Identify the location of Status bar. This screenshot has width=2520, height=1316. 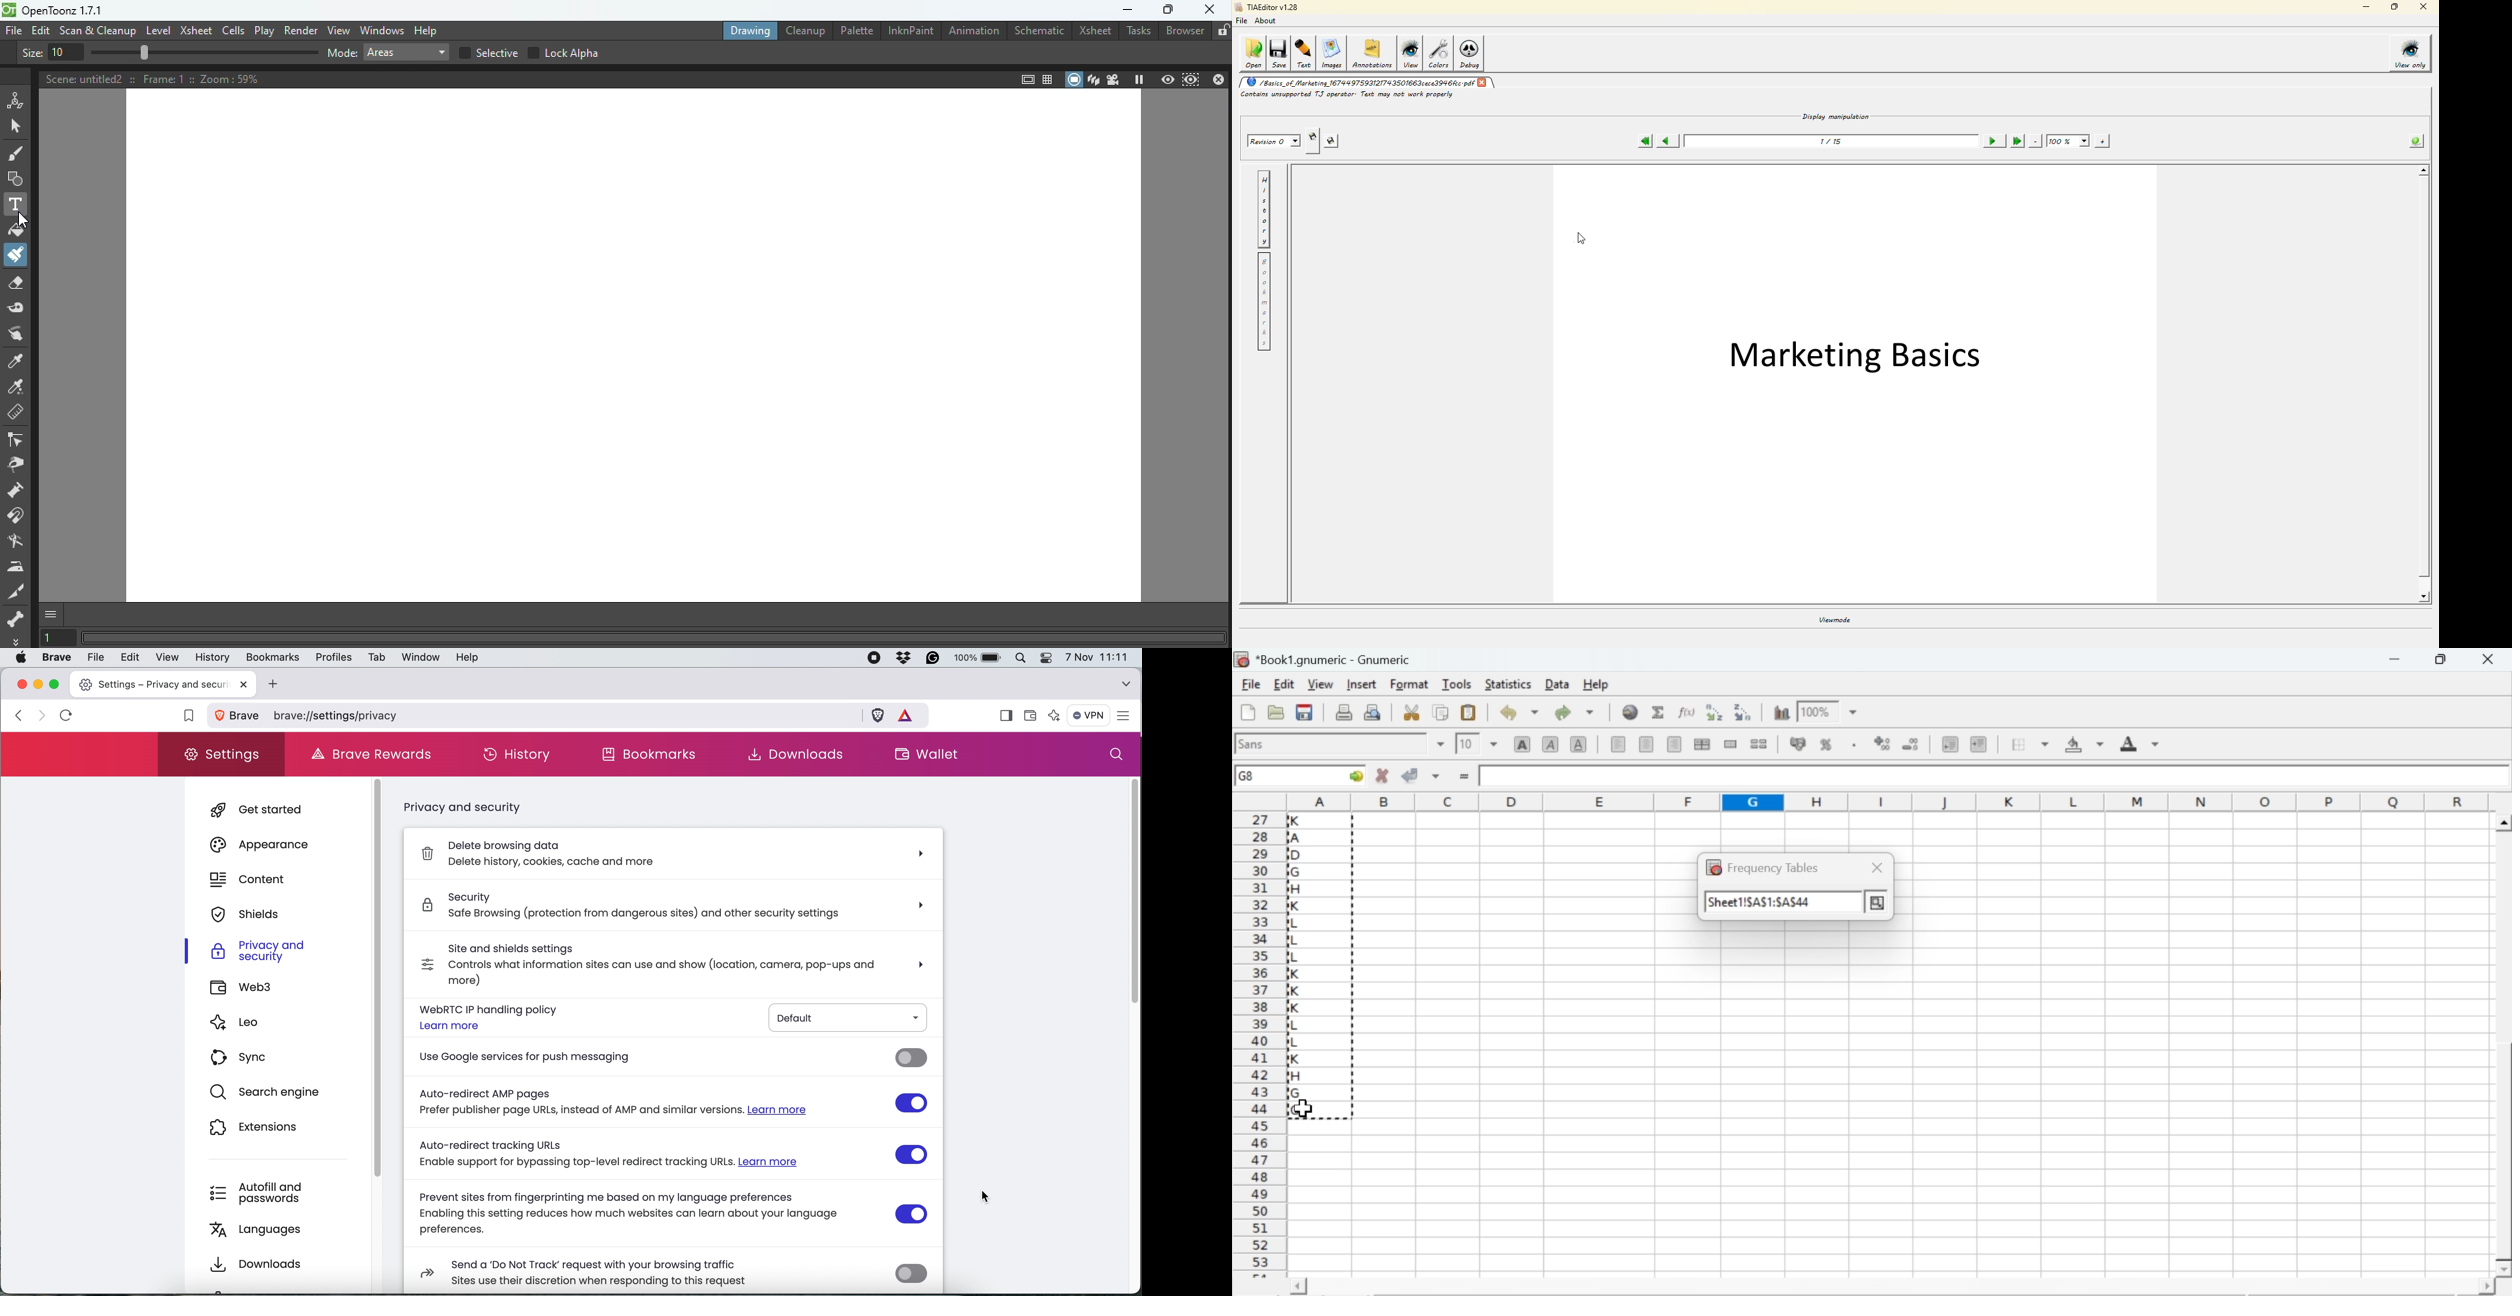
(657, 637).